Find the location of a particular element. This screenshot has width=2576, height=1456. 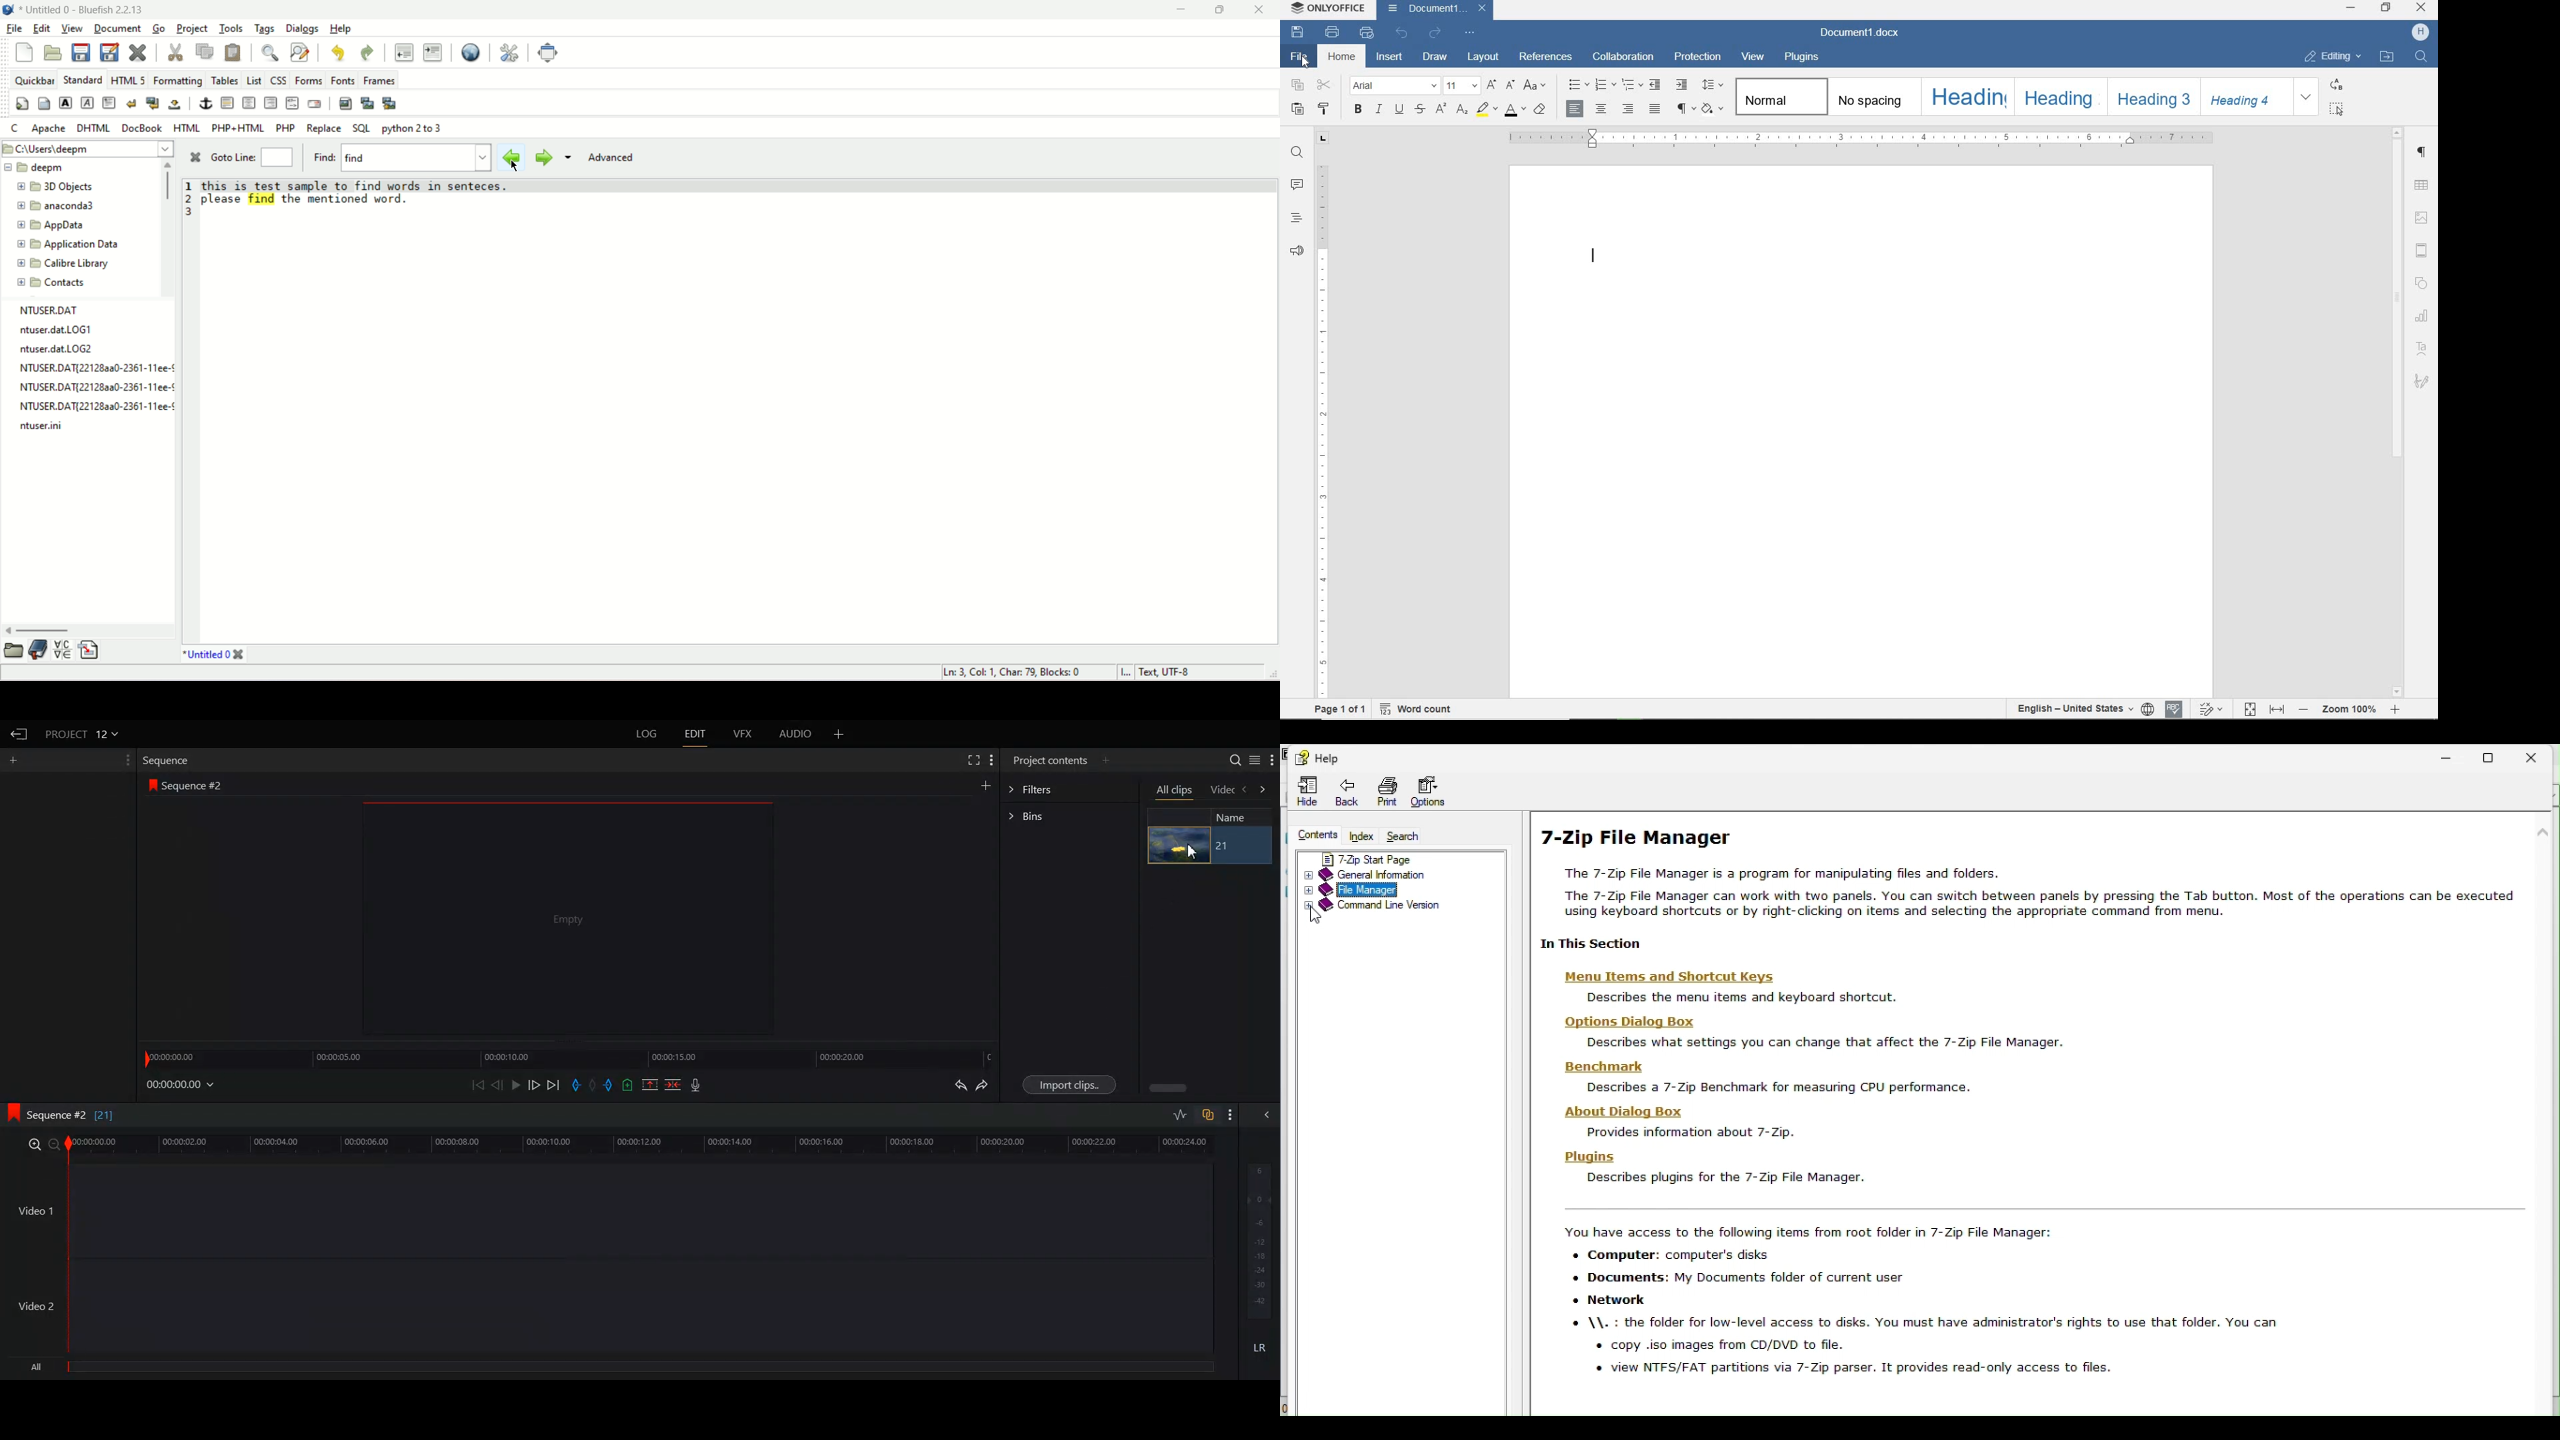

Bins is located at coordinates (1069, 816).